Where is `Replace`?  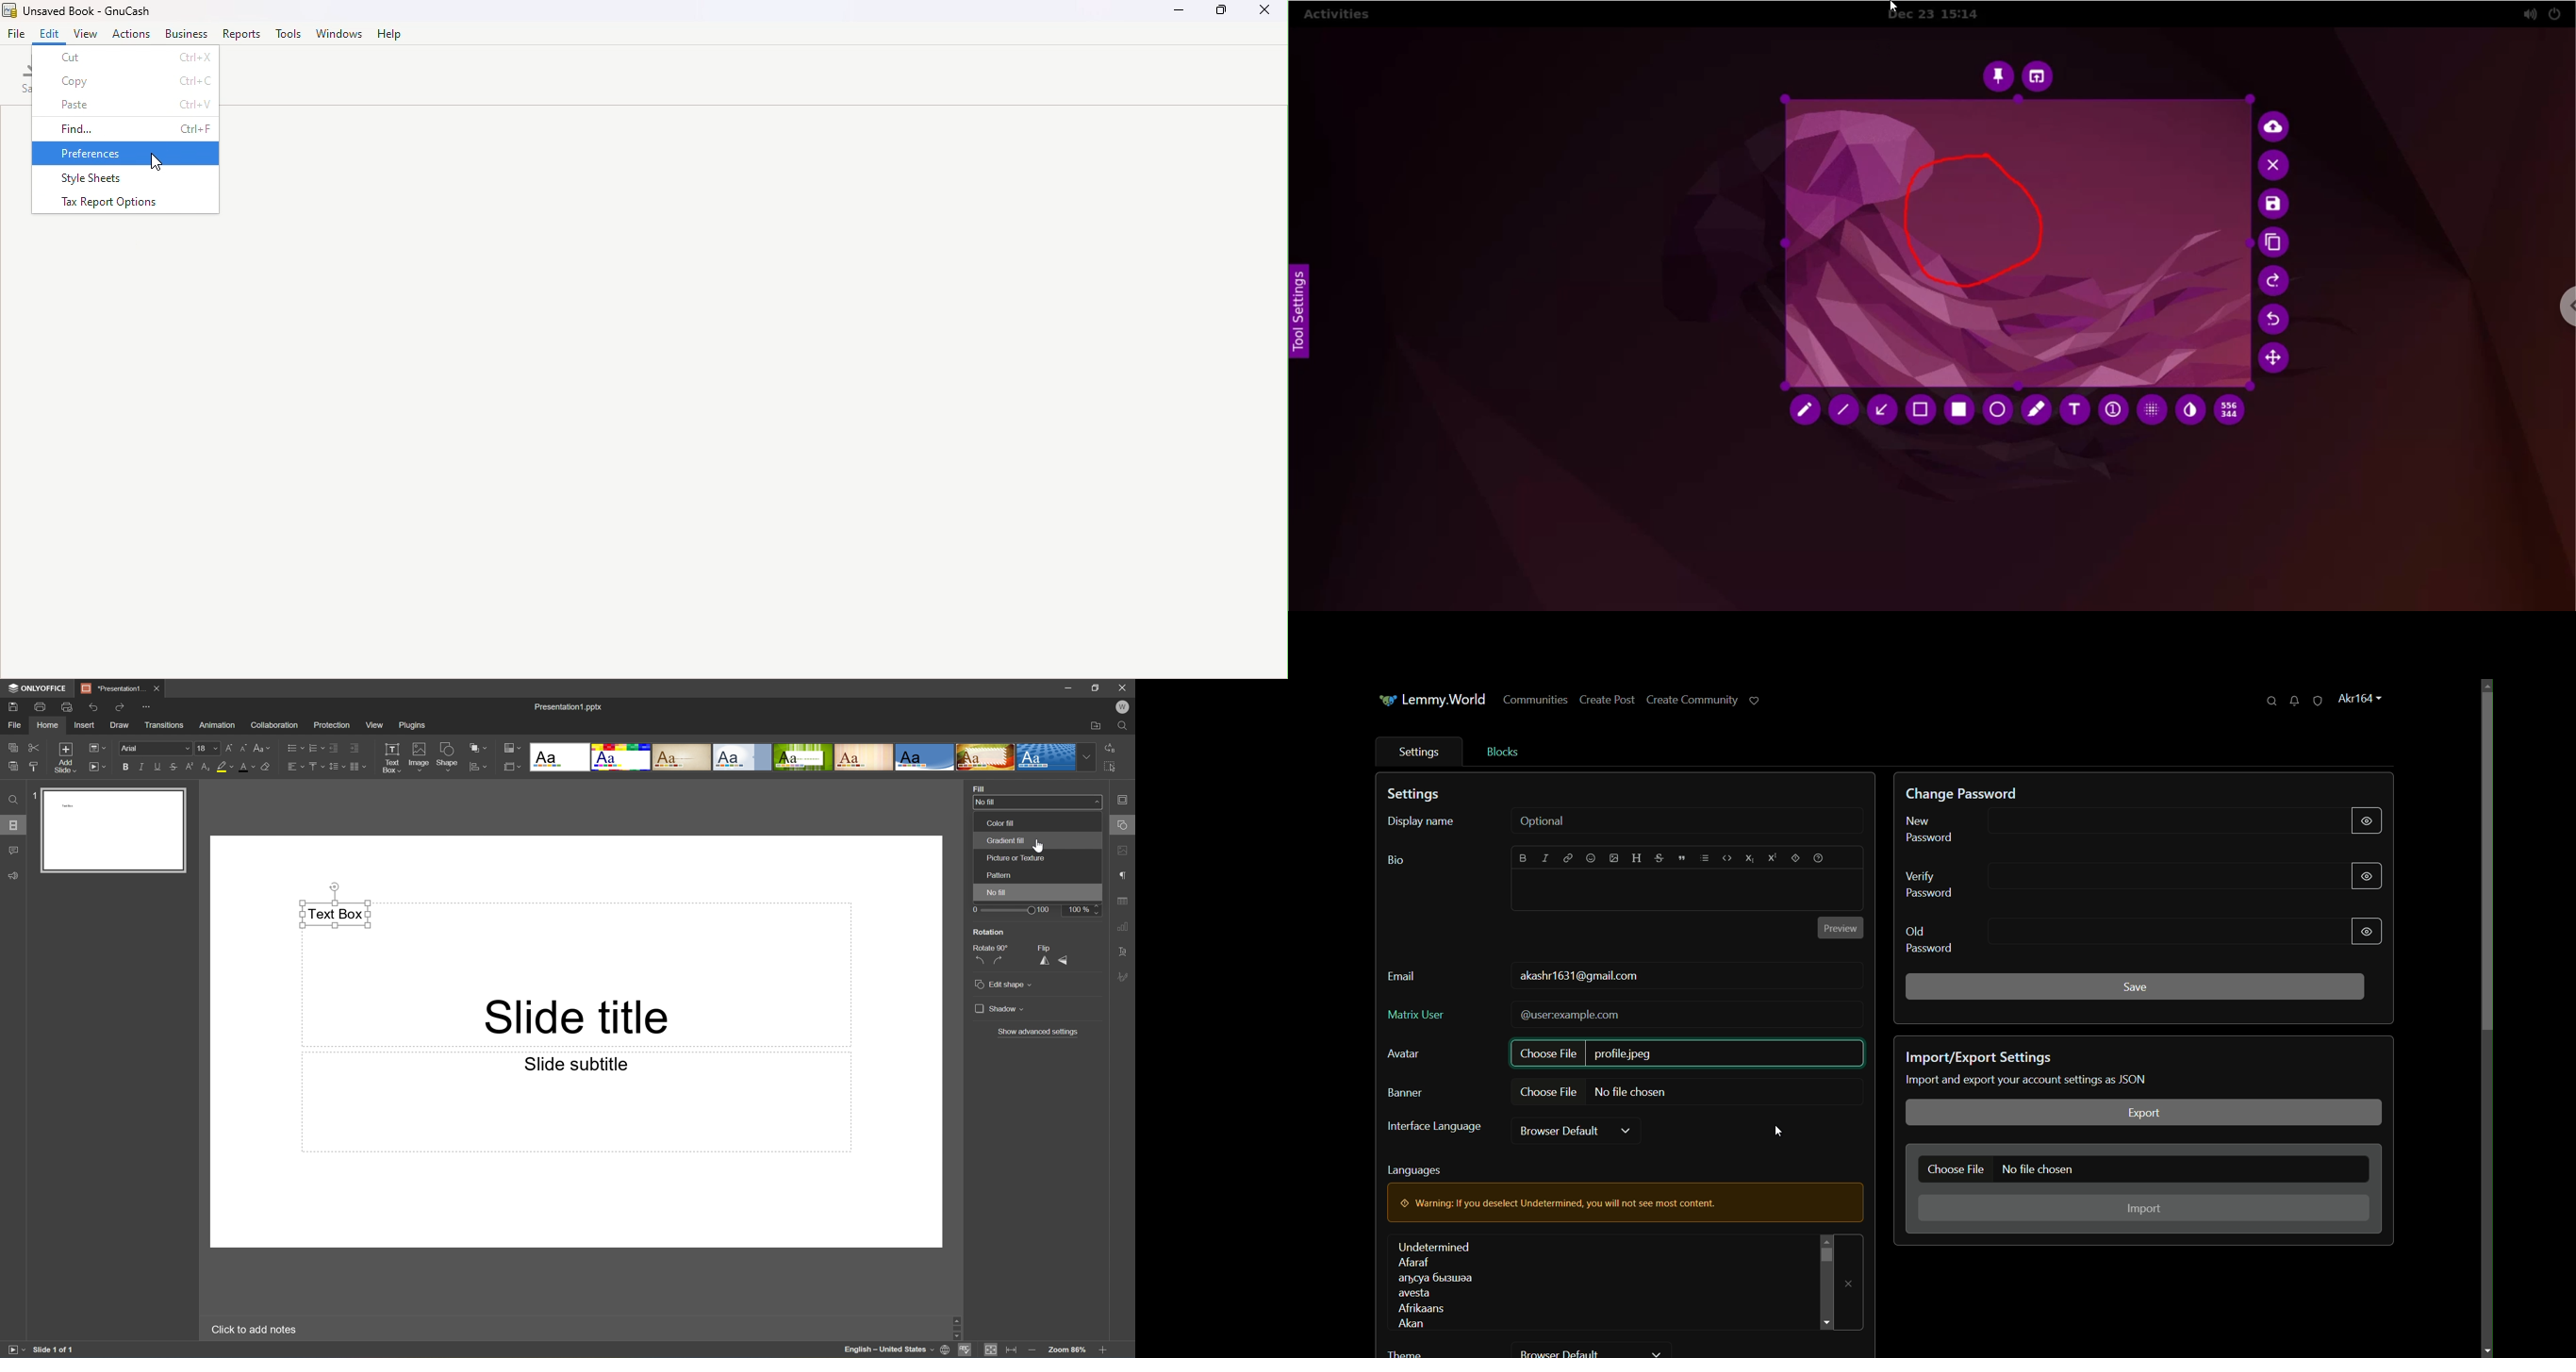 Replace is located at coordinates (1111, 747).